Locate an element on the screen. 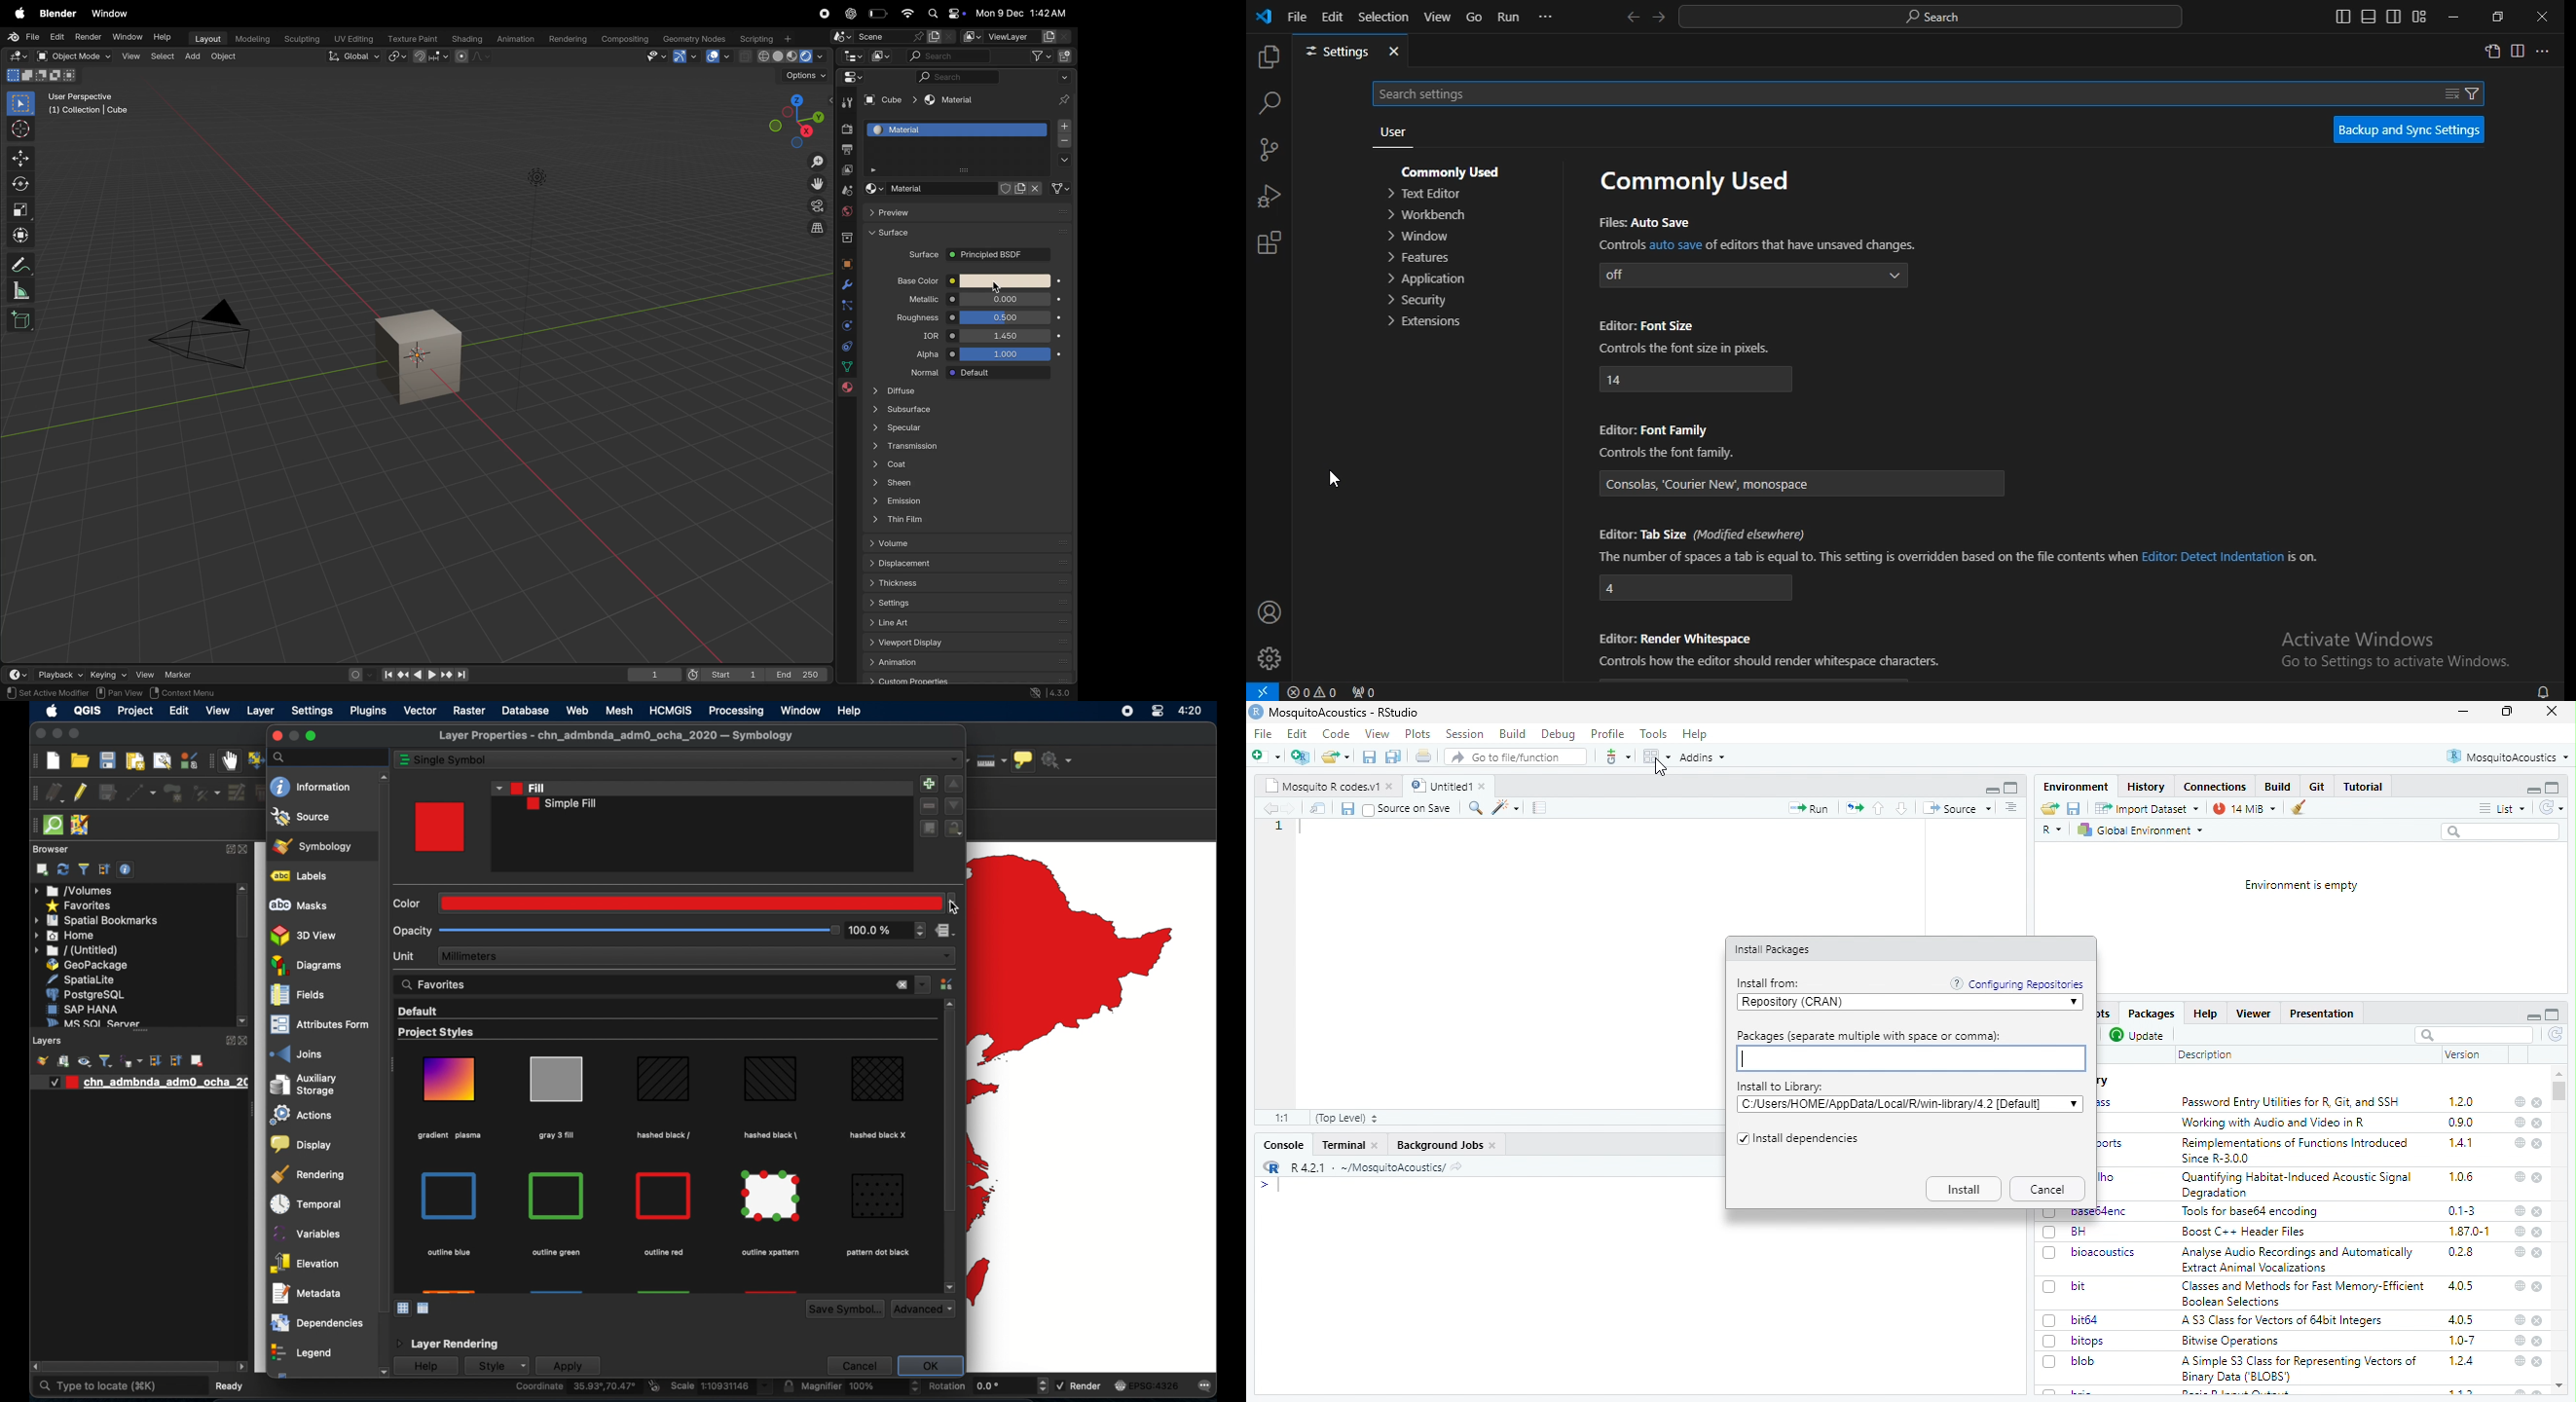  Version is located at coordinates (2464, 1054).